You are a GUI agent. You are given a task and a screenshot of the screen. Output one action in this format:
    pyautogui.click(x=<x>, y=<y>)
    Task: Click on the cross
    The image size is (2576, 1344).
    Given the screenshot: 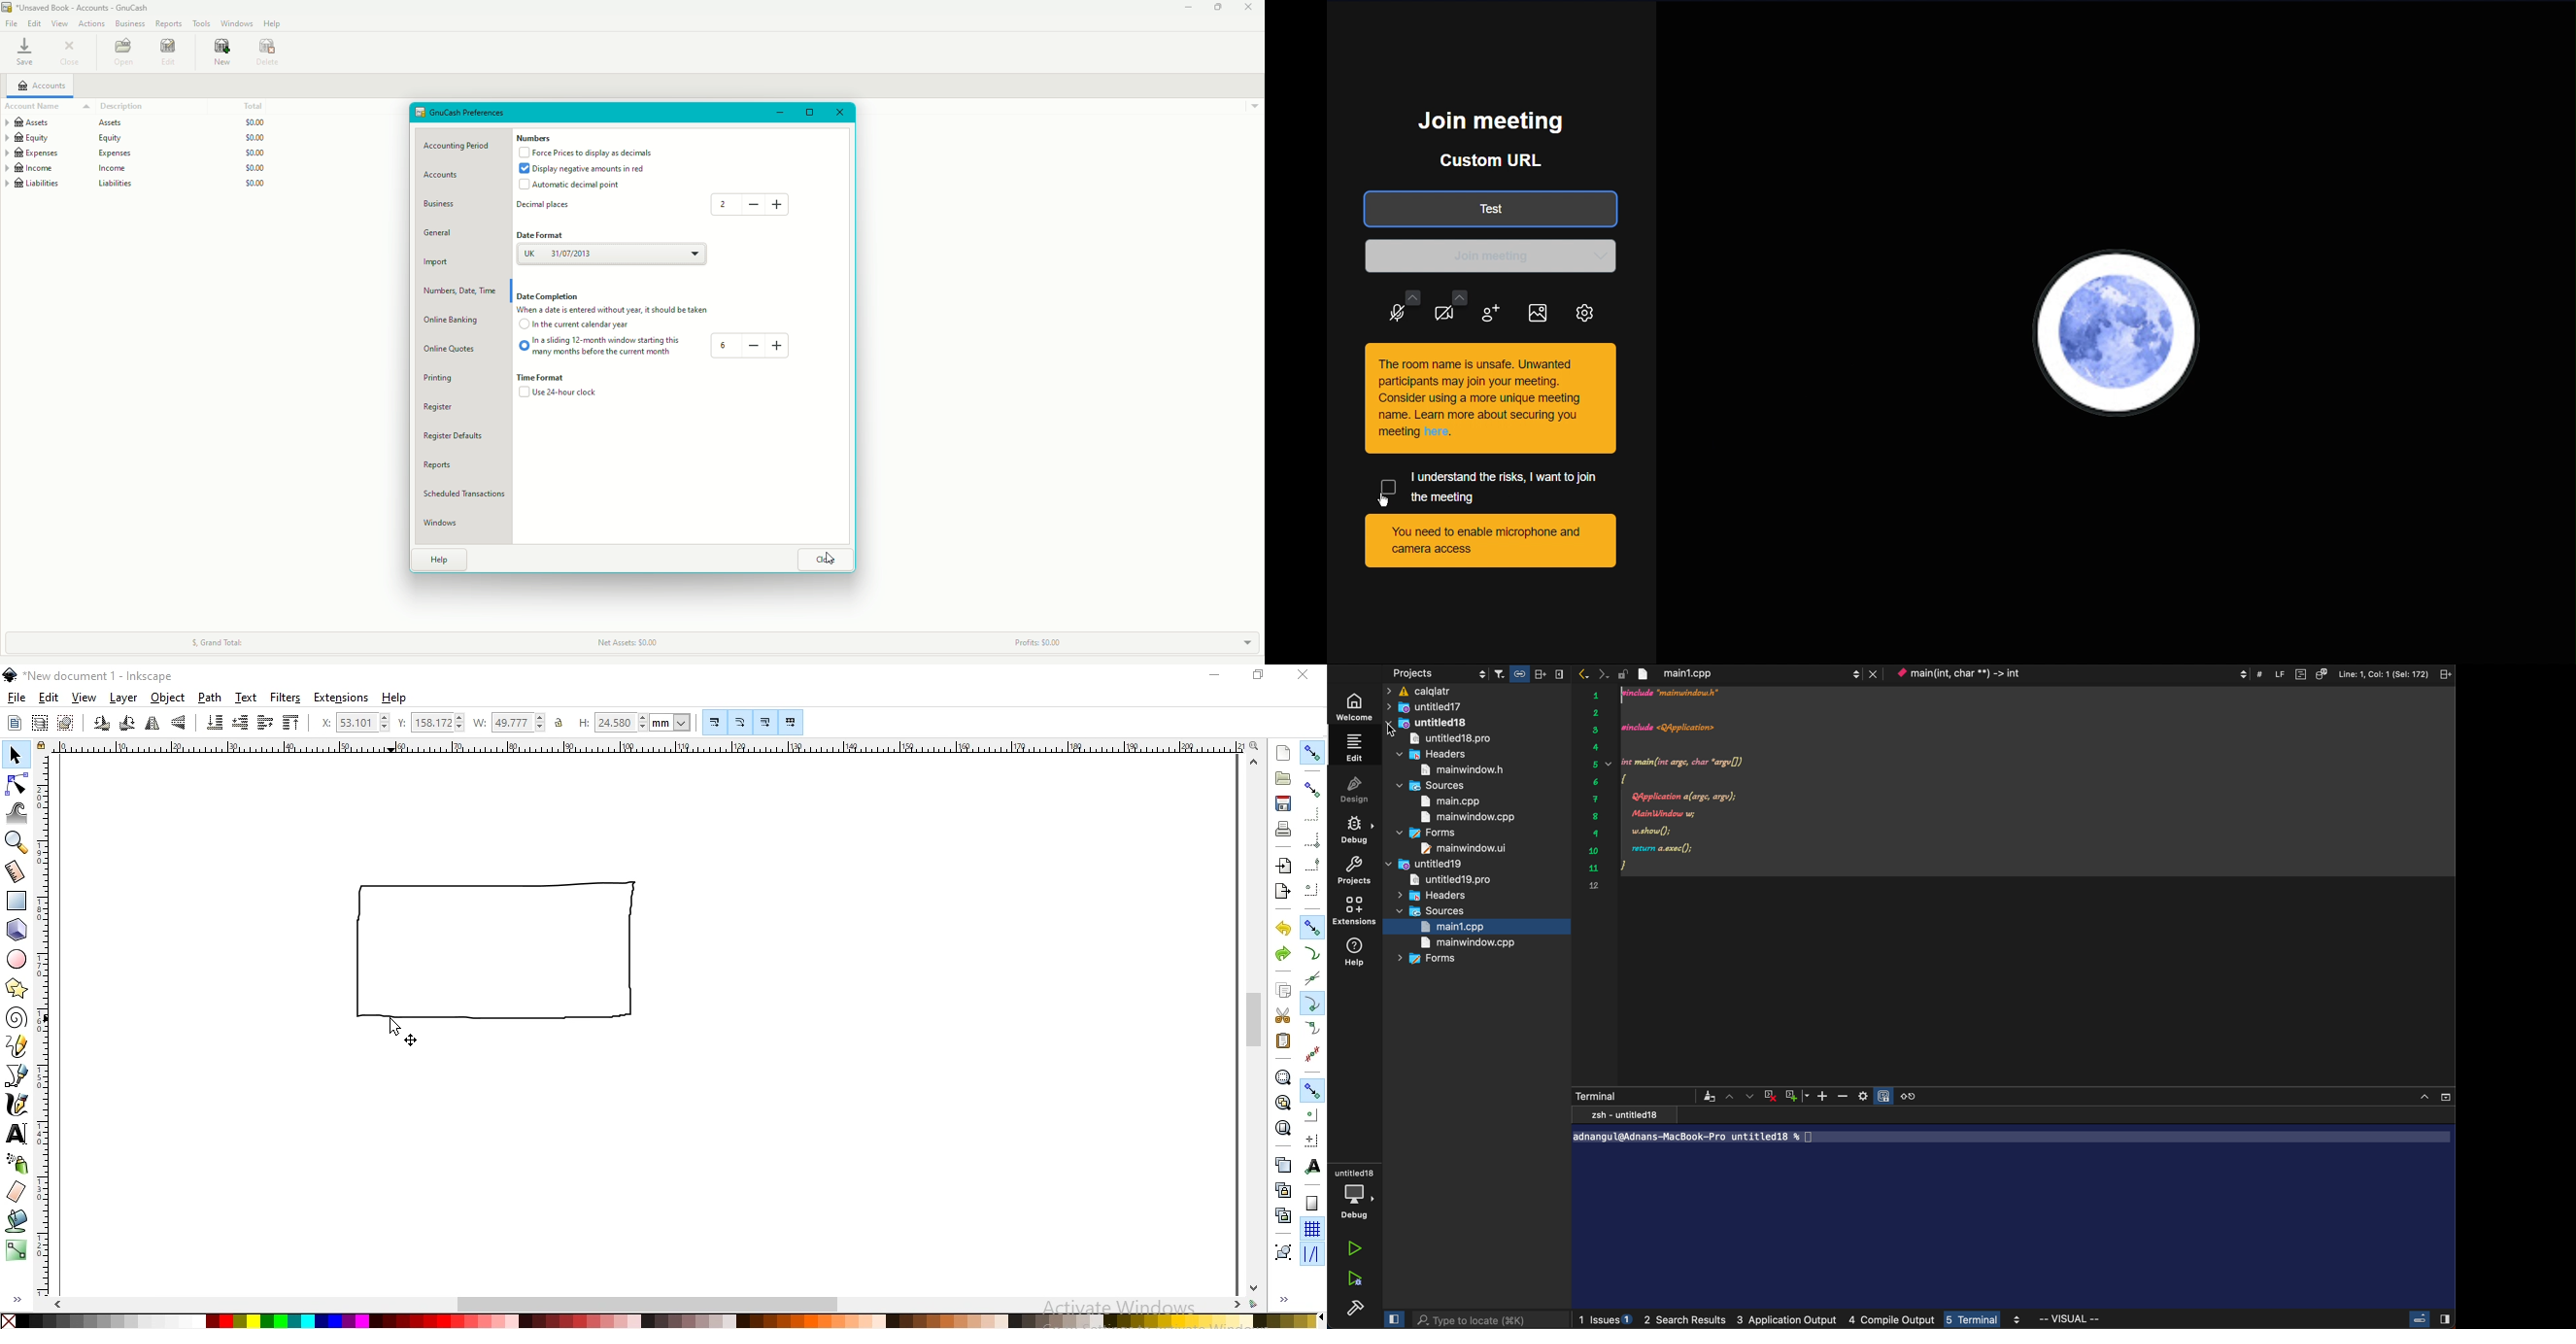 What is the action you would take?
    pyautogui.click(x=1770, y=1096)
    